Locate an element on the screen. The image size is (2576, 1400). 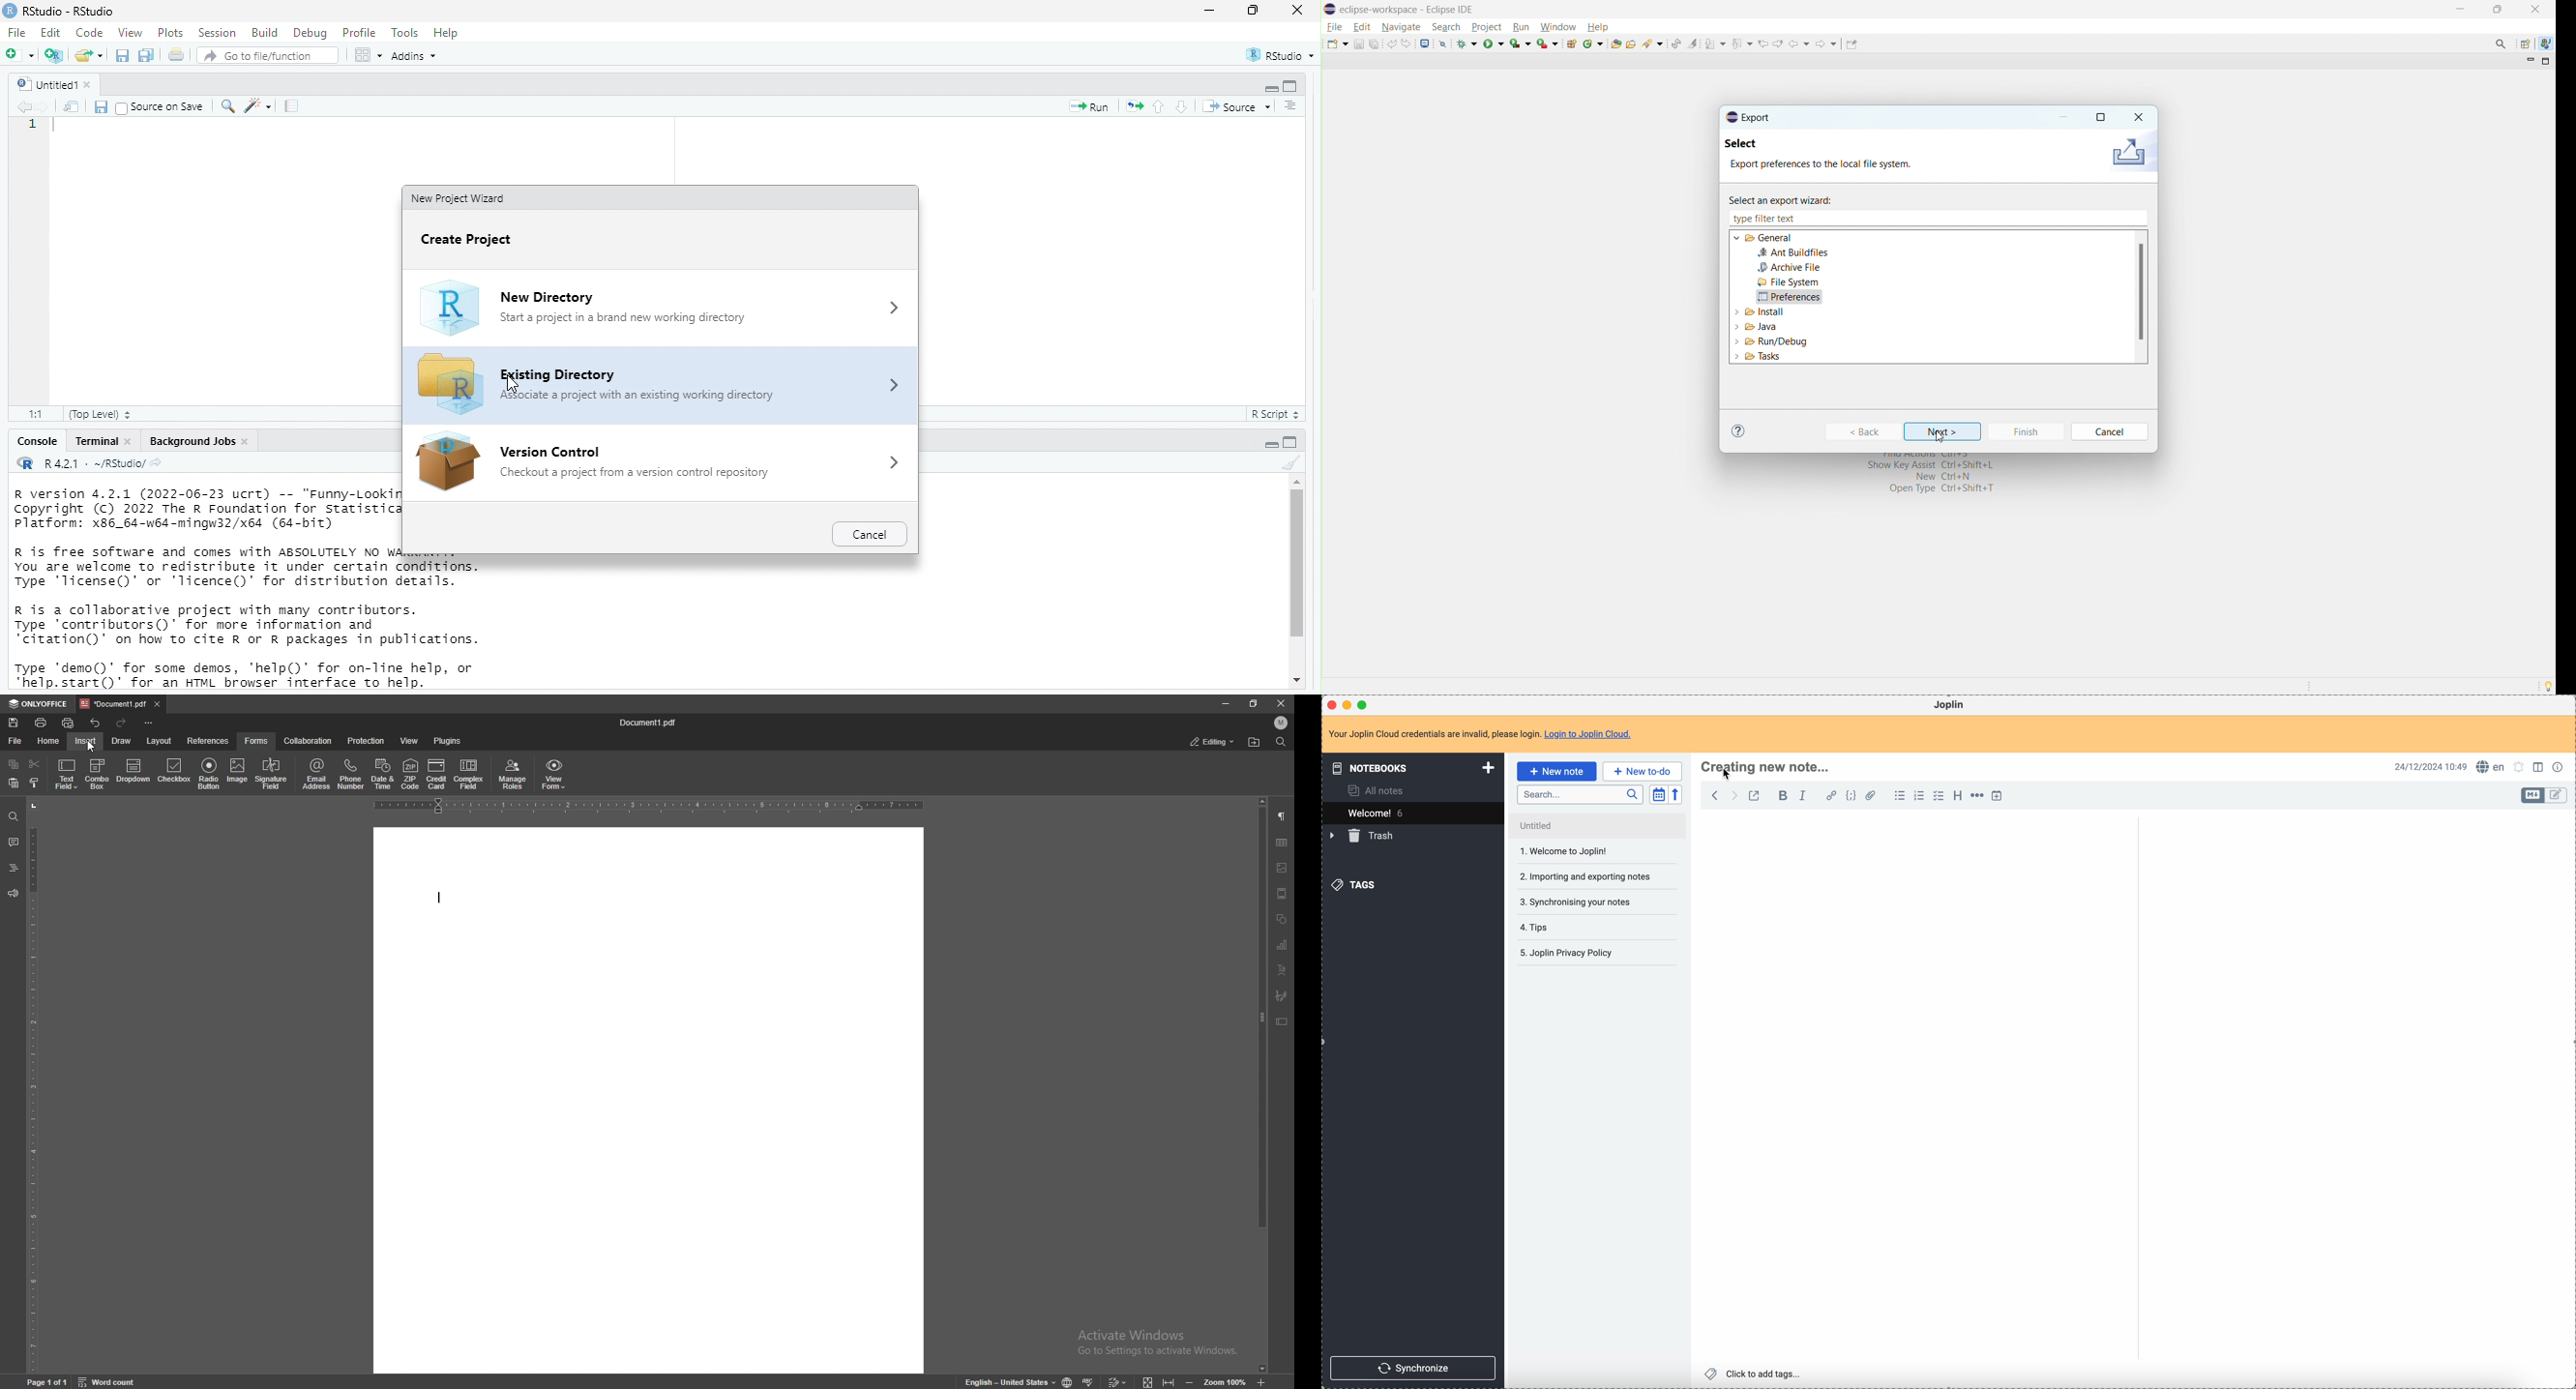
minimize Joplin is located at coordinates (1349, 705).